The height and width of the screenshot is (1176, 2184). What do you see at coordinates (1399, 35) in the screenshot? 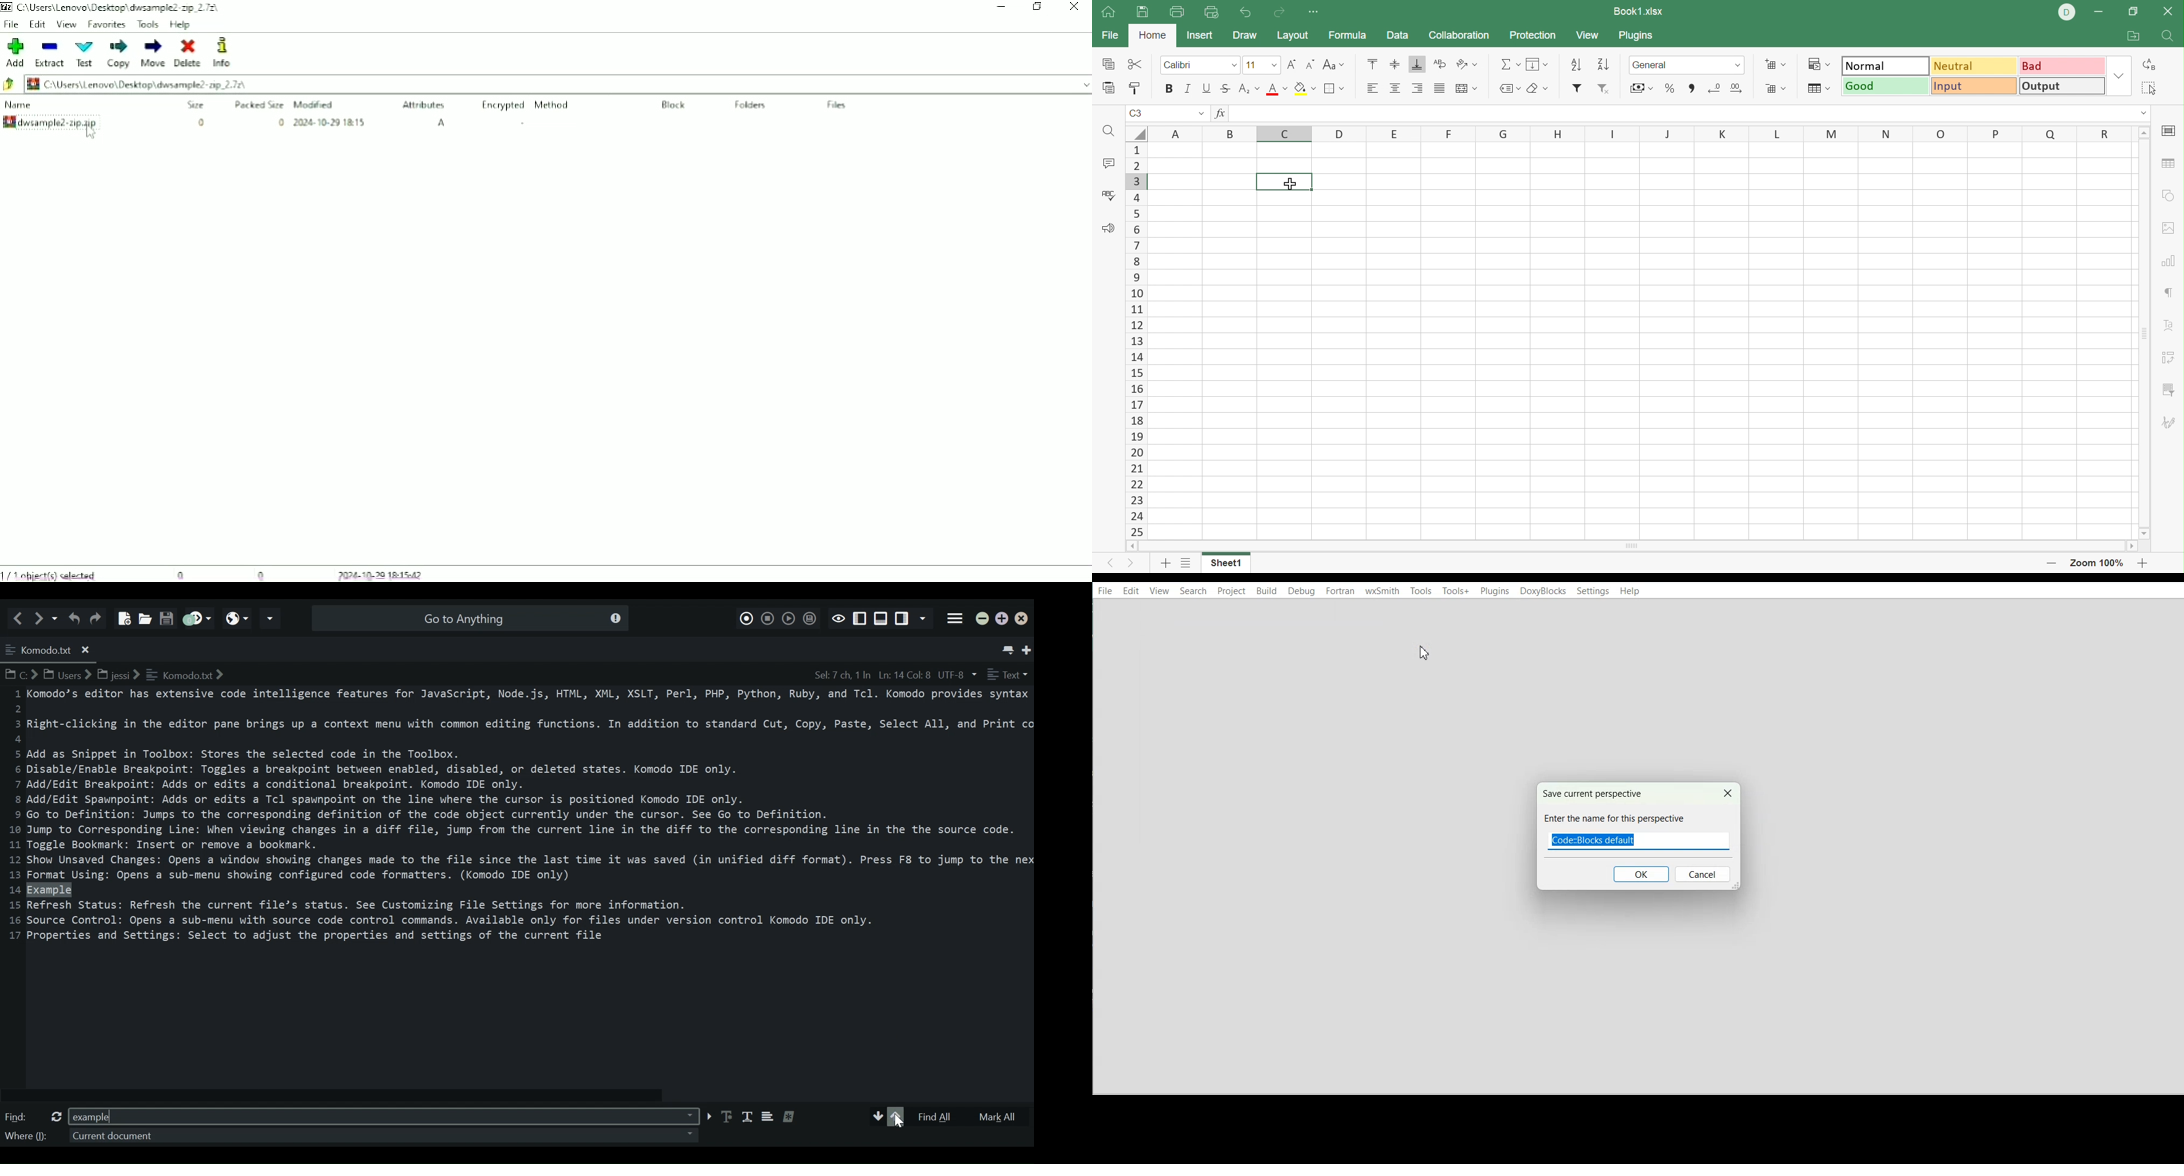
I see `Data` at bounding box center [1399, 35].